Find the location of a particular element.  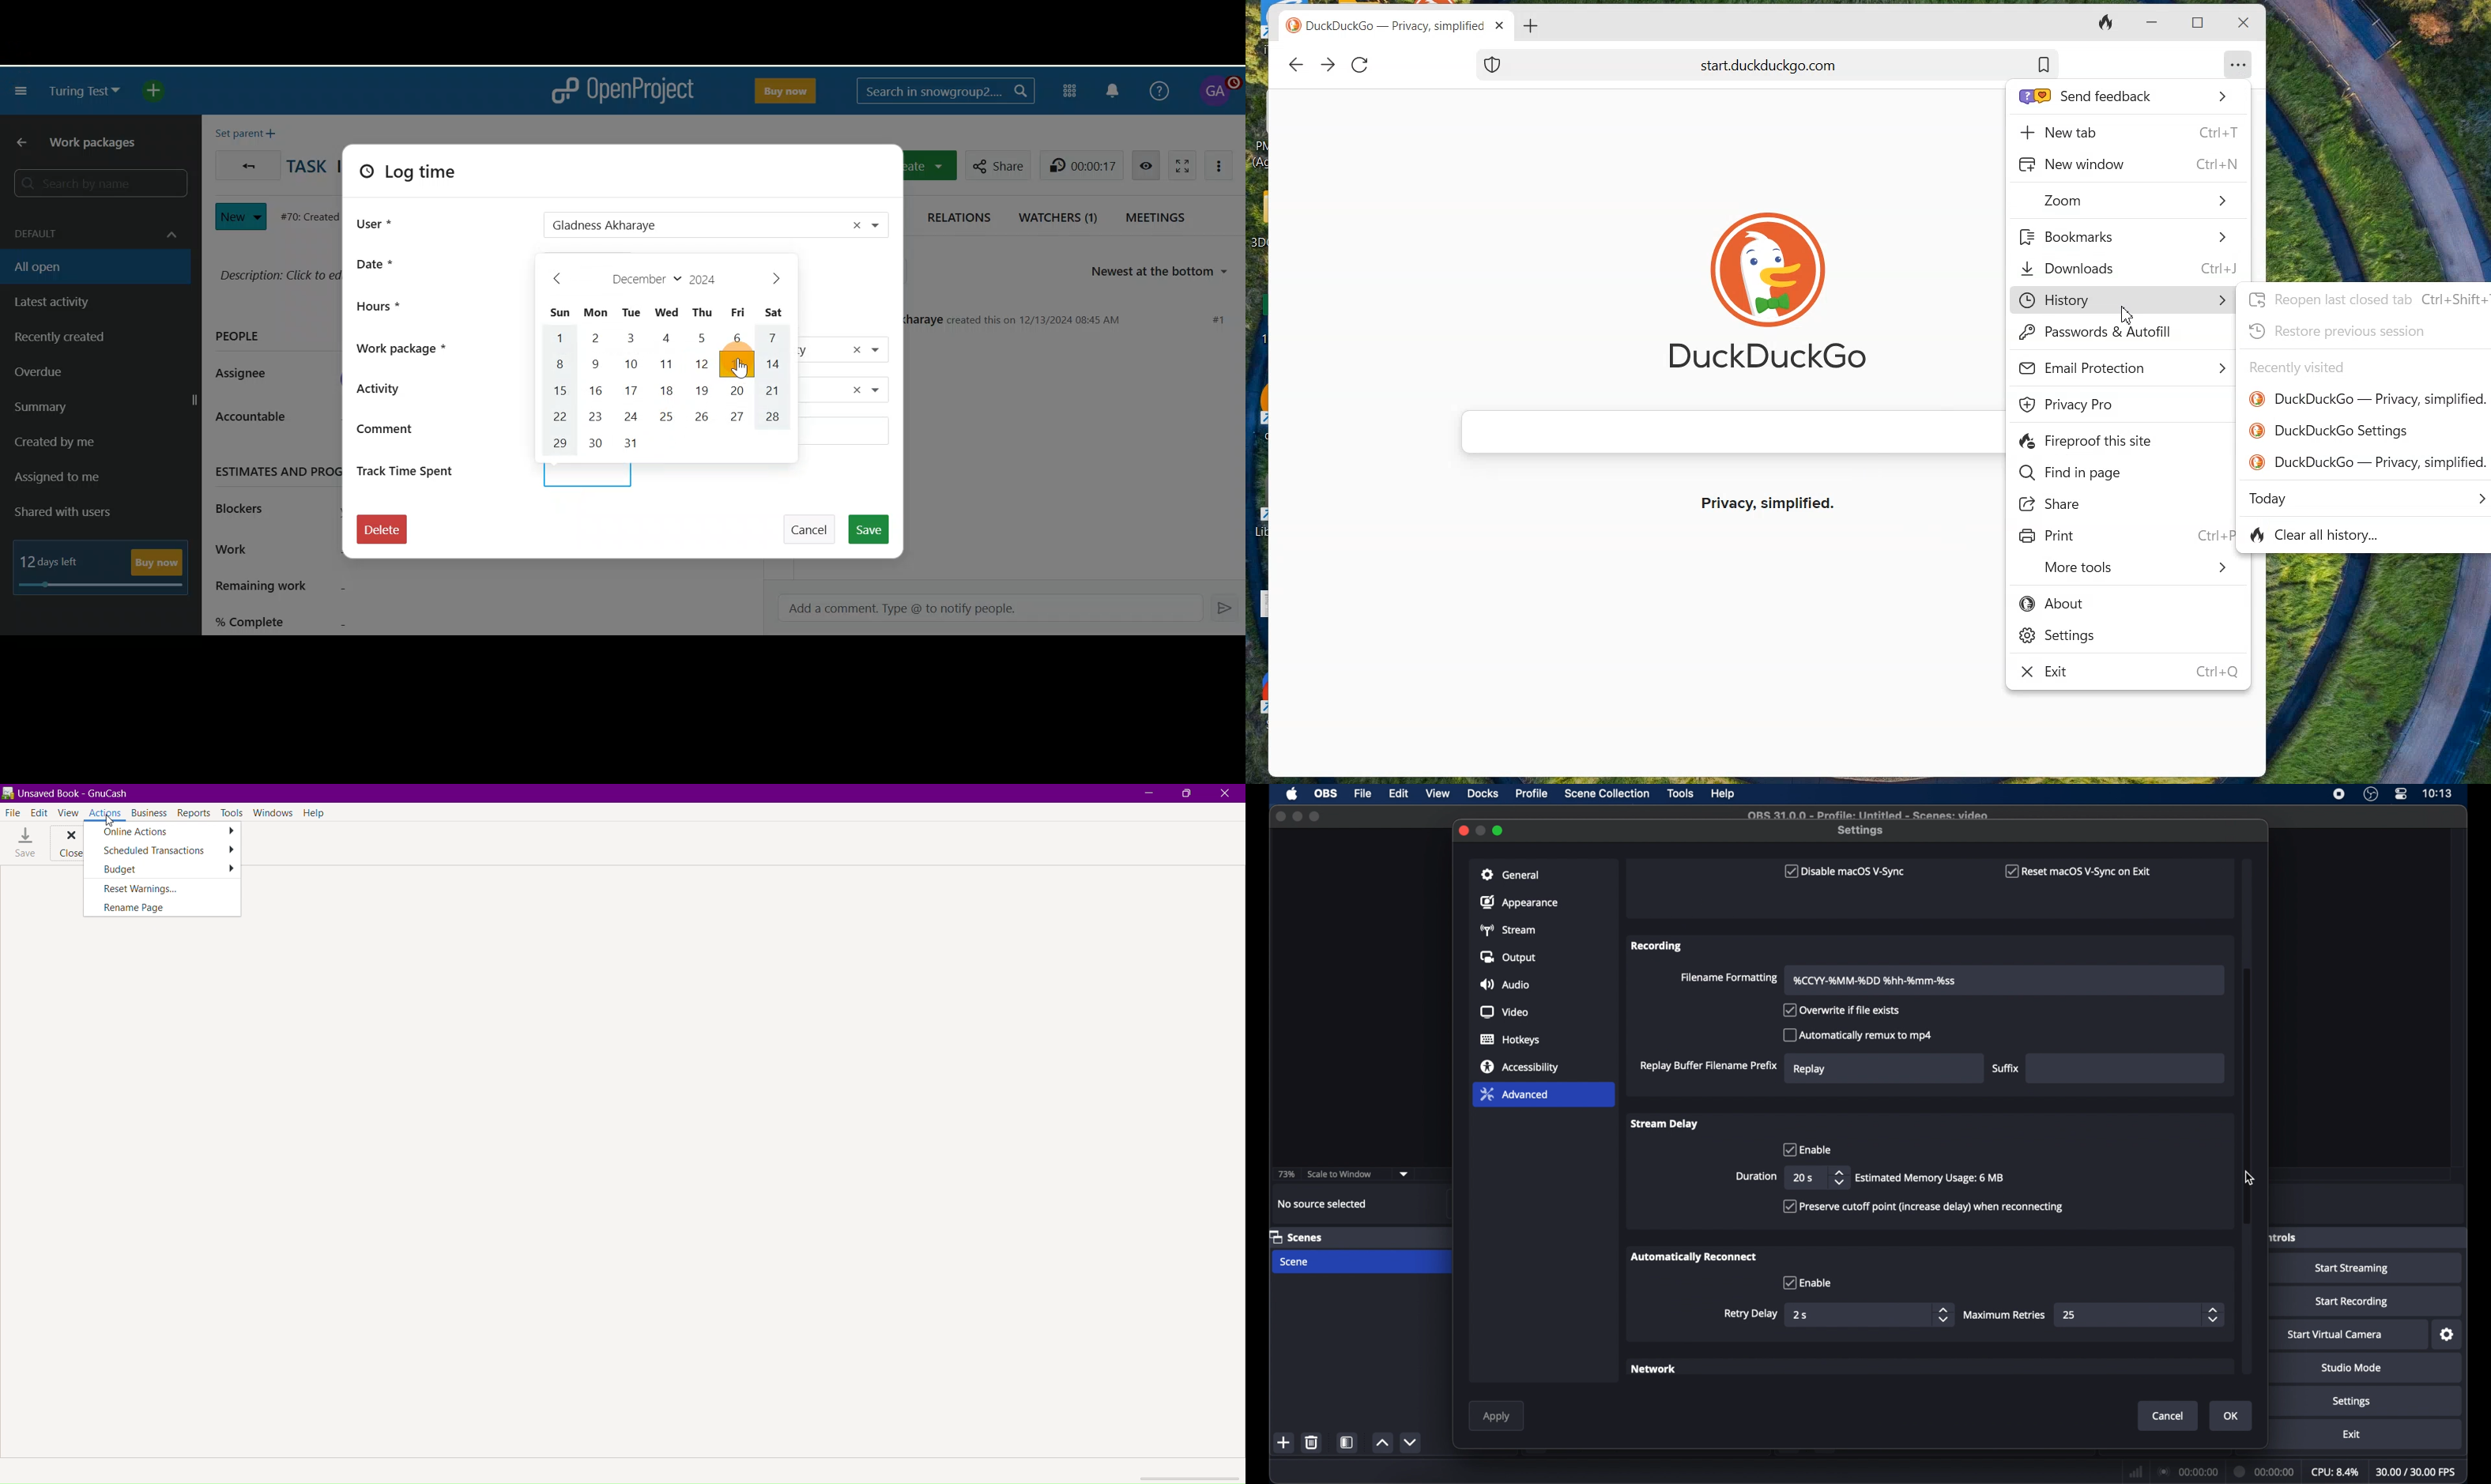

time is located at coordinates (2437, 794).